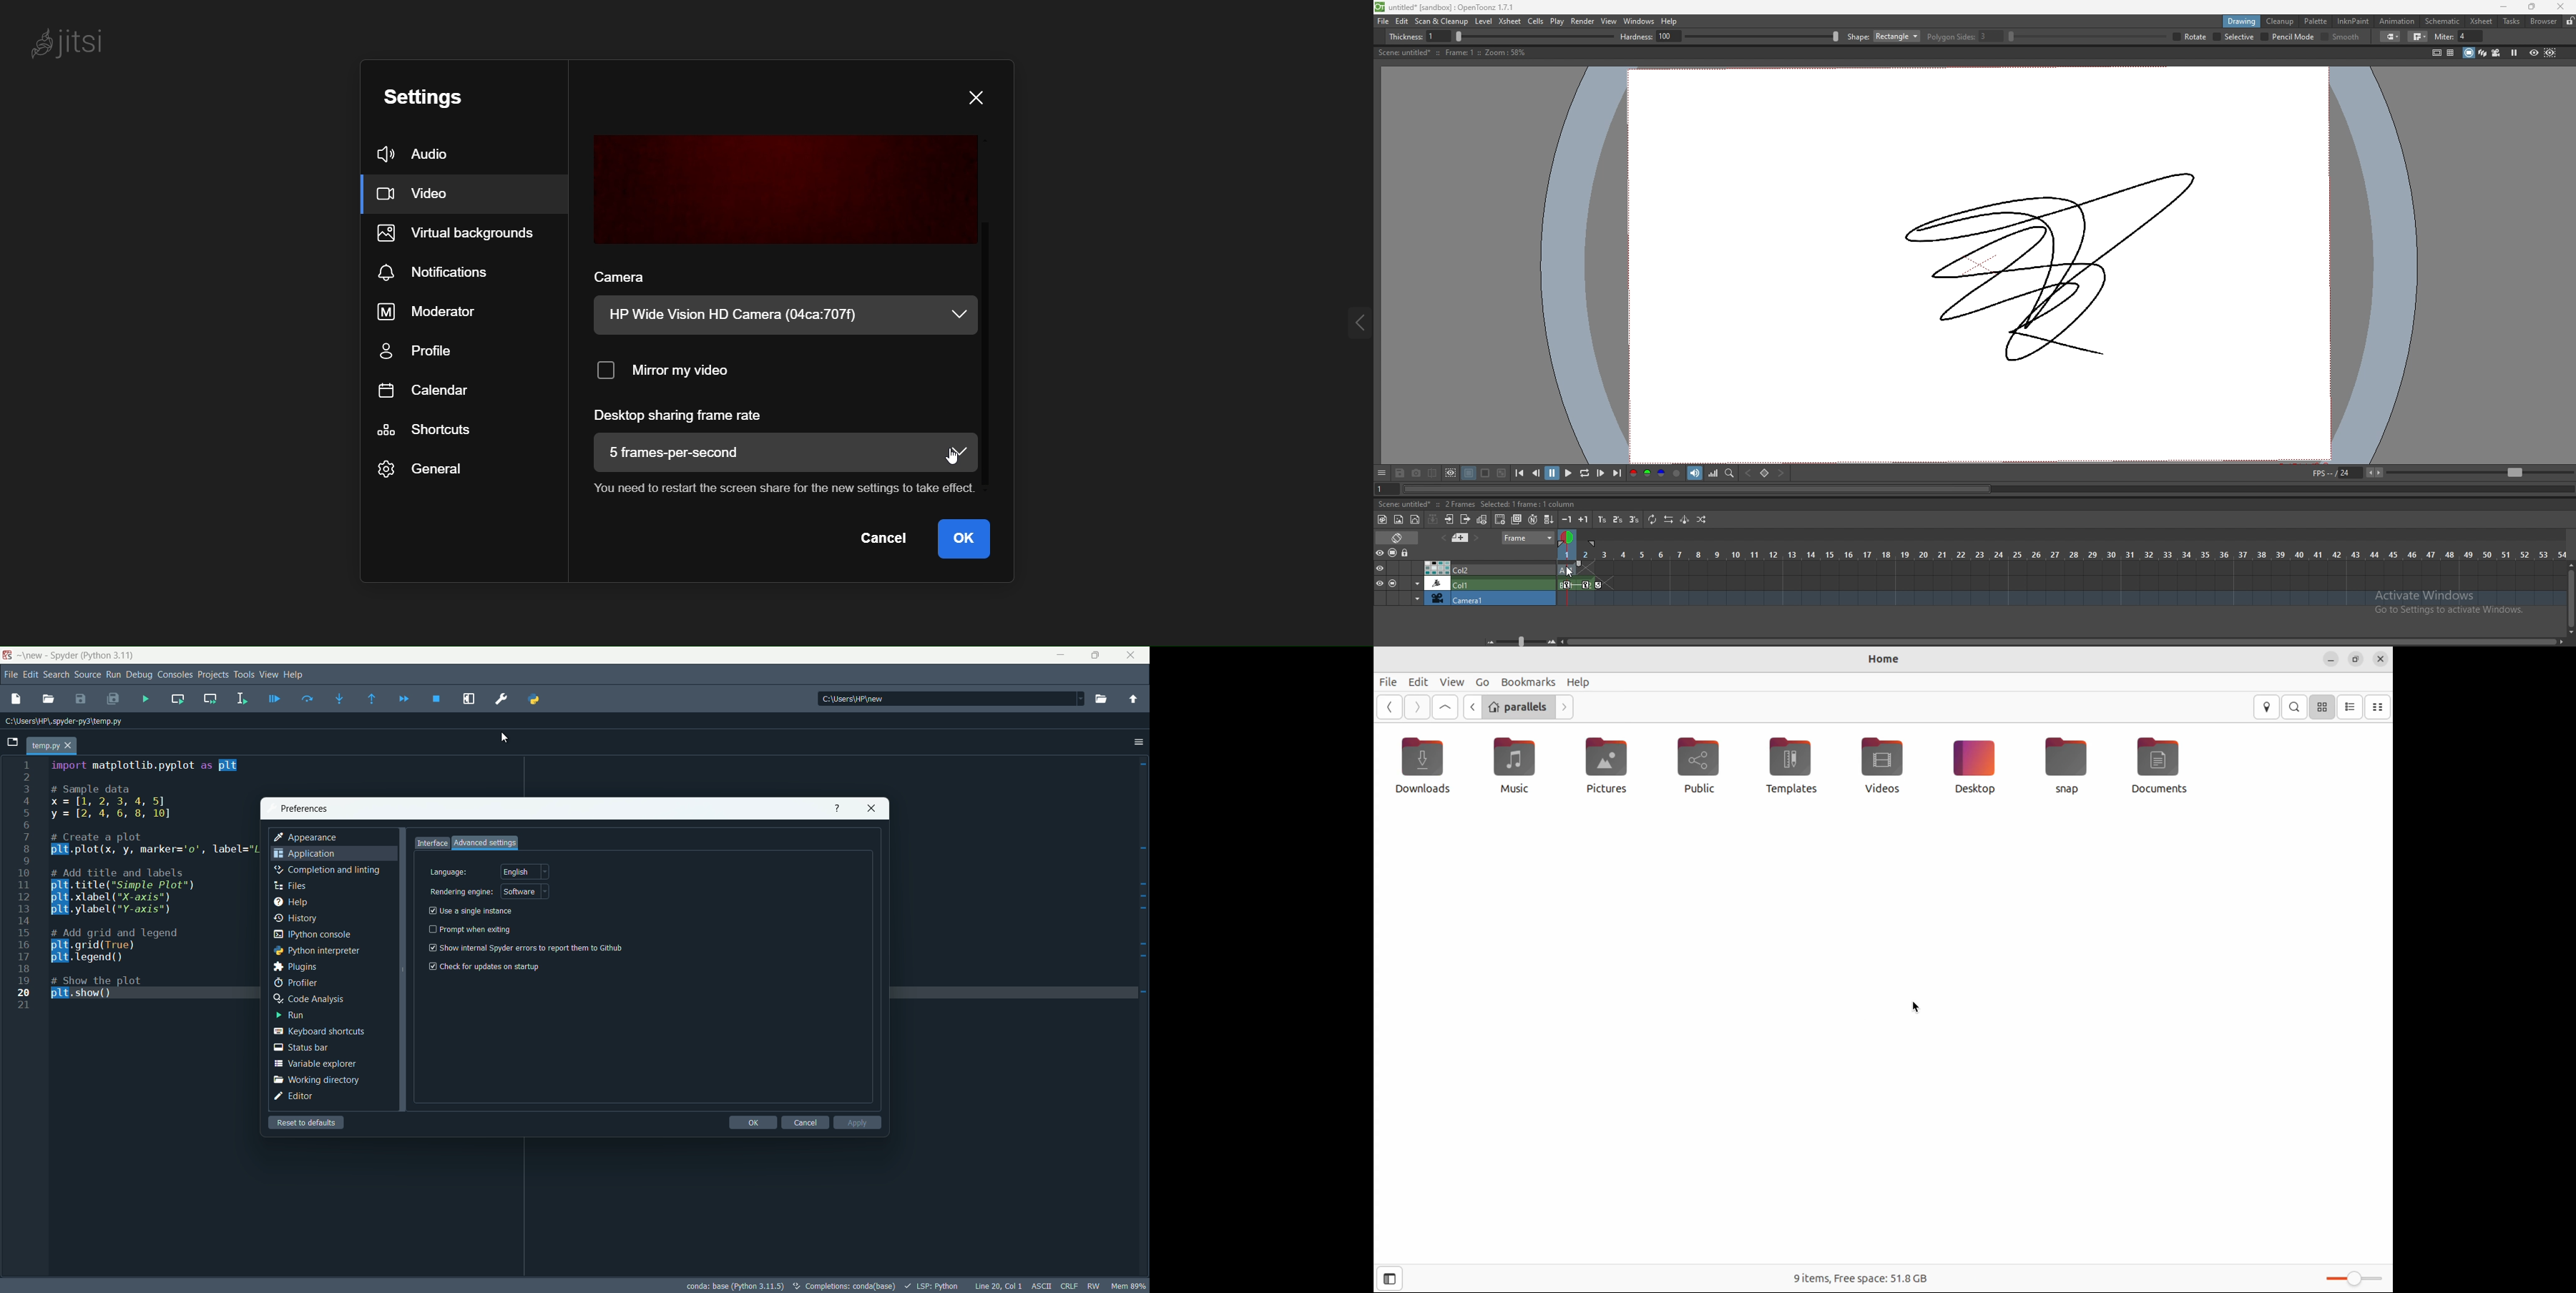 This screenshot has height=1316, width=2576. I want to click on interpreter, so click(735, 1286).